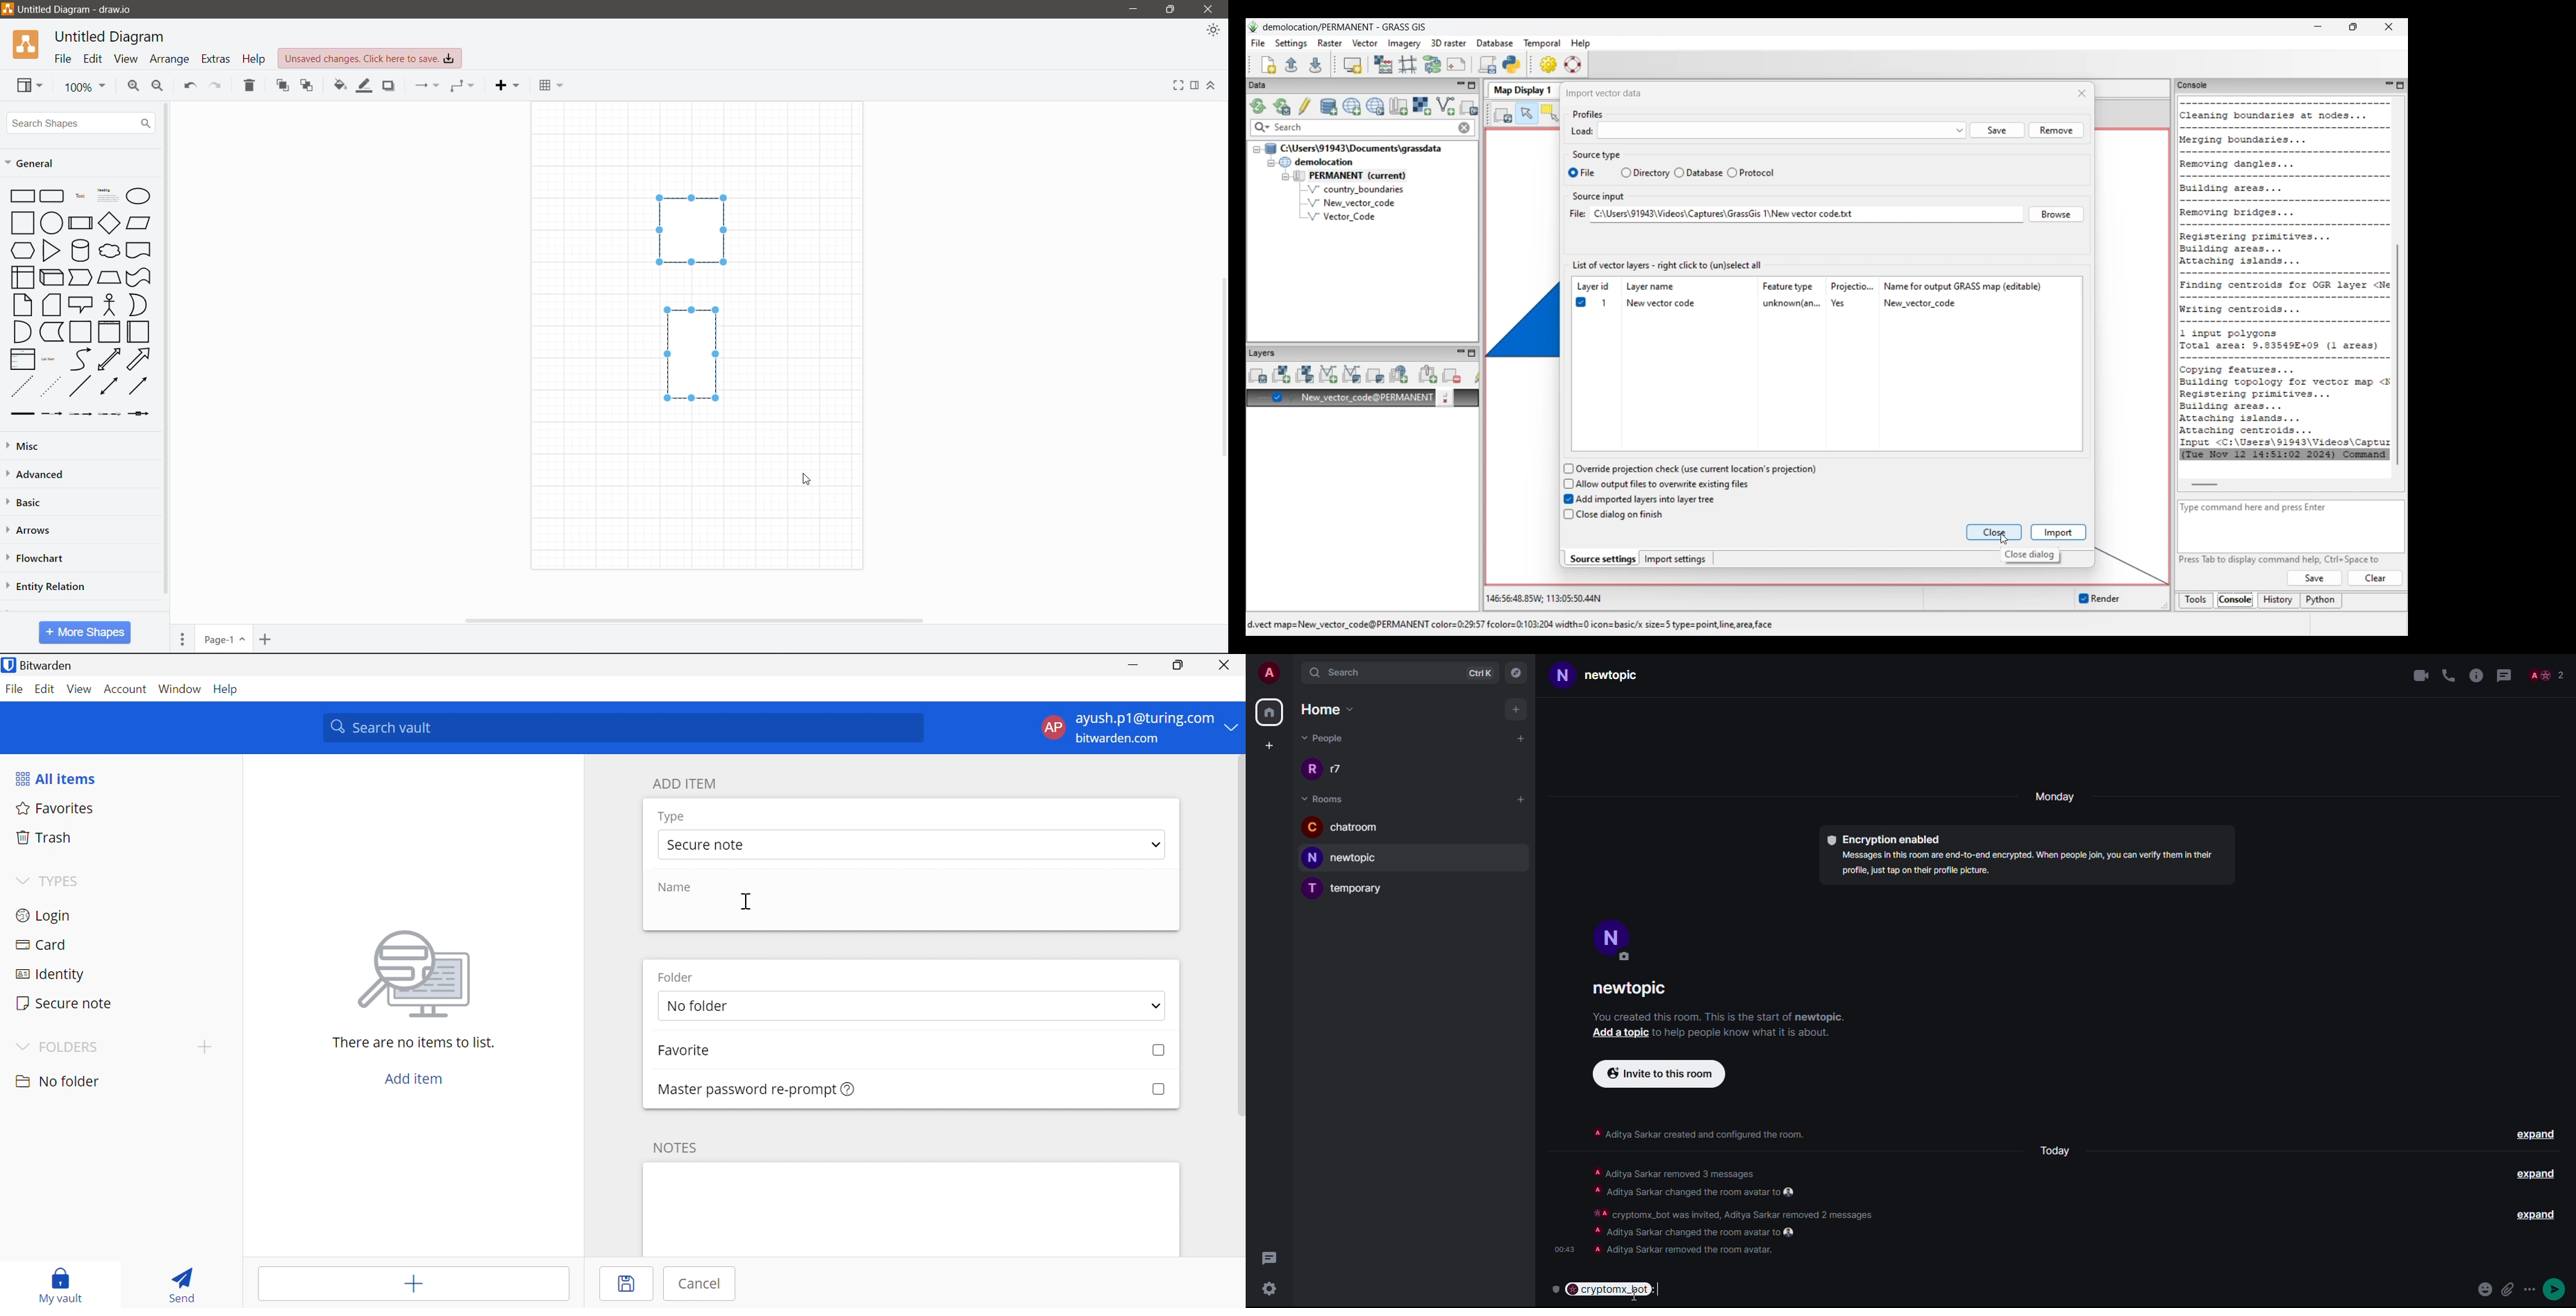 This screenshot has height=1316, width=2576. What do you see at coordinates (1517, 709) in the screenshot?
I see `add` at bounding box center [1517, 709].